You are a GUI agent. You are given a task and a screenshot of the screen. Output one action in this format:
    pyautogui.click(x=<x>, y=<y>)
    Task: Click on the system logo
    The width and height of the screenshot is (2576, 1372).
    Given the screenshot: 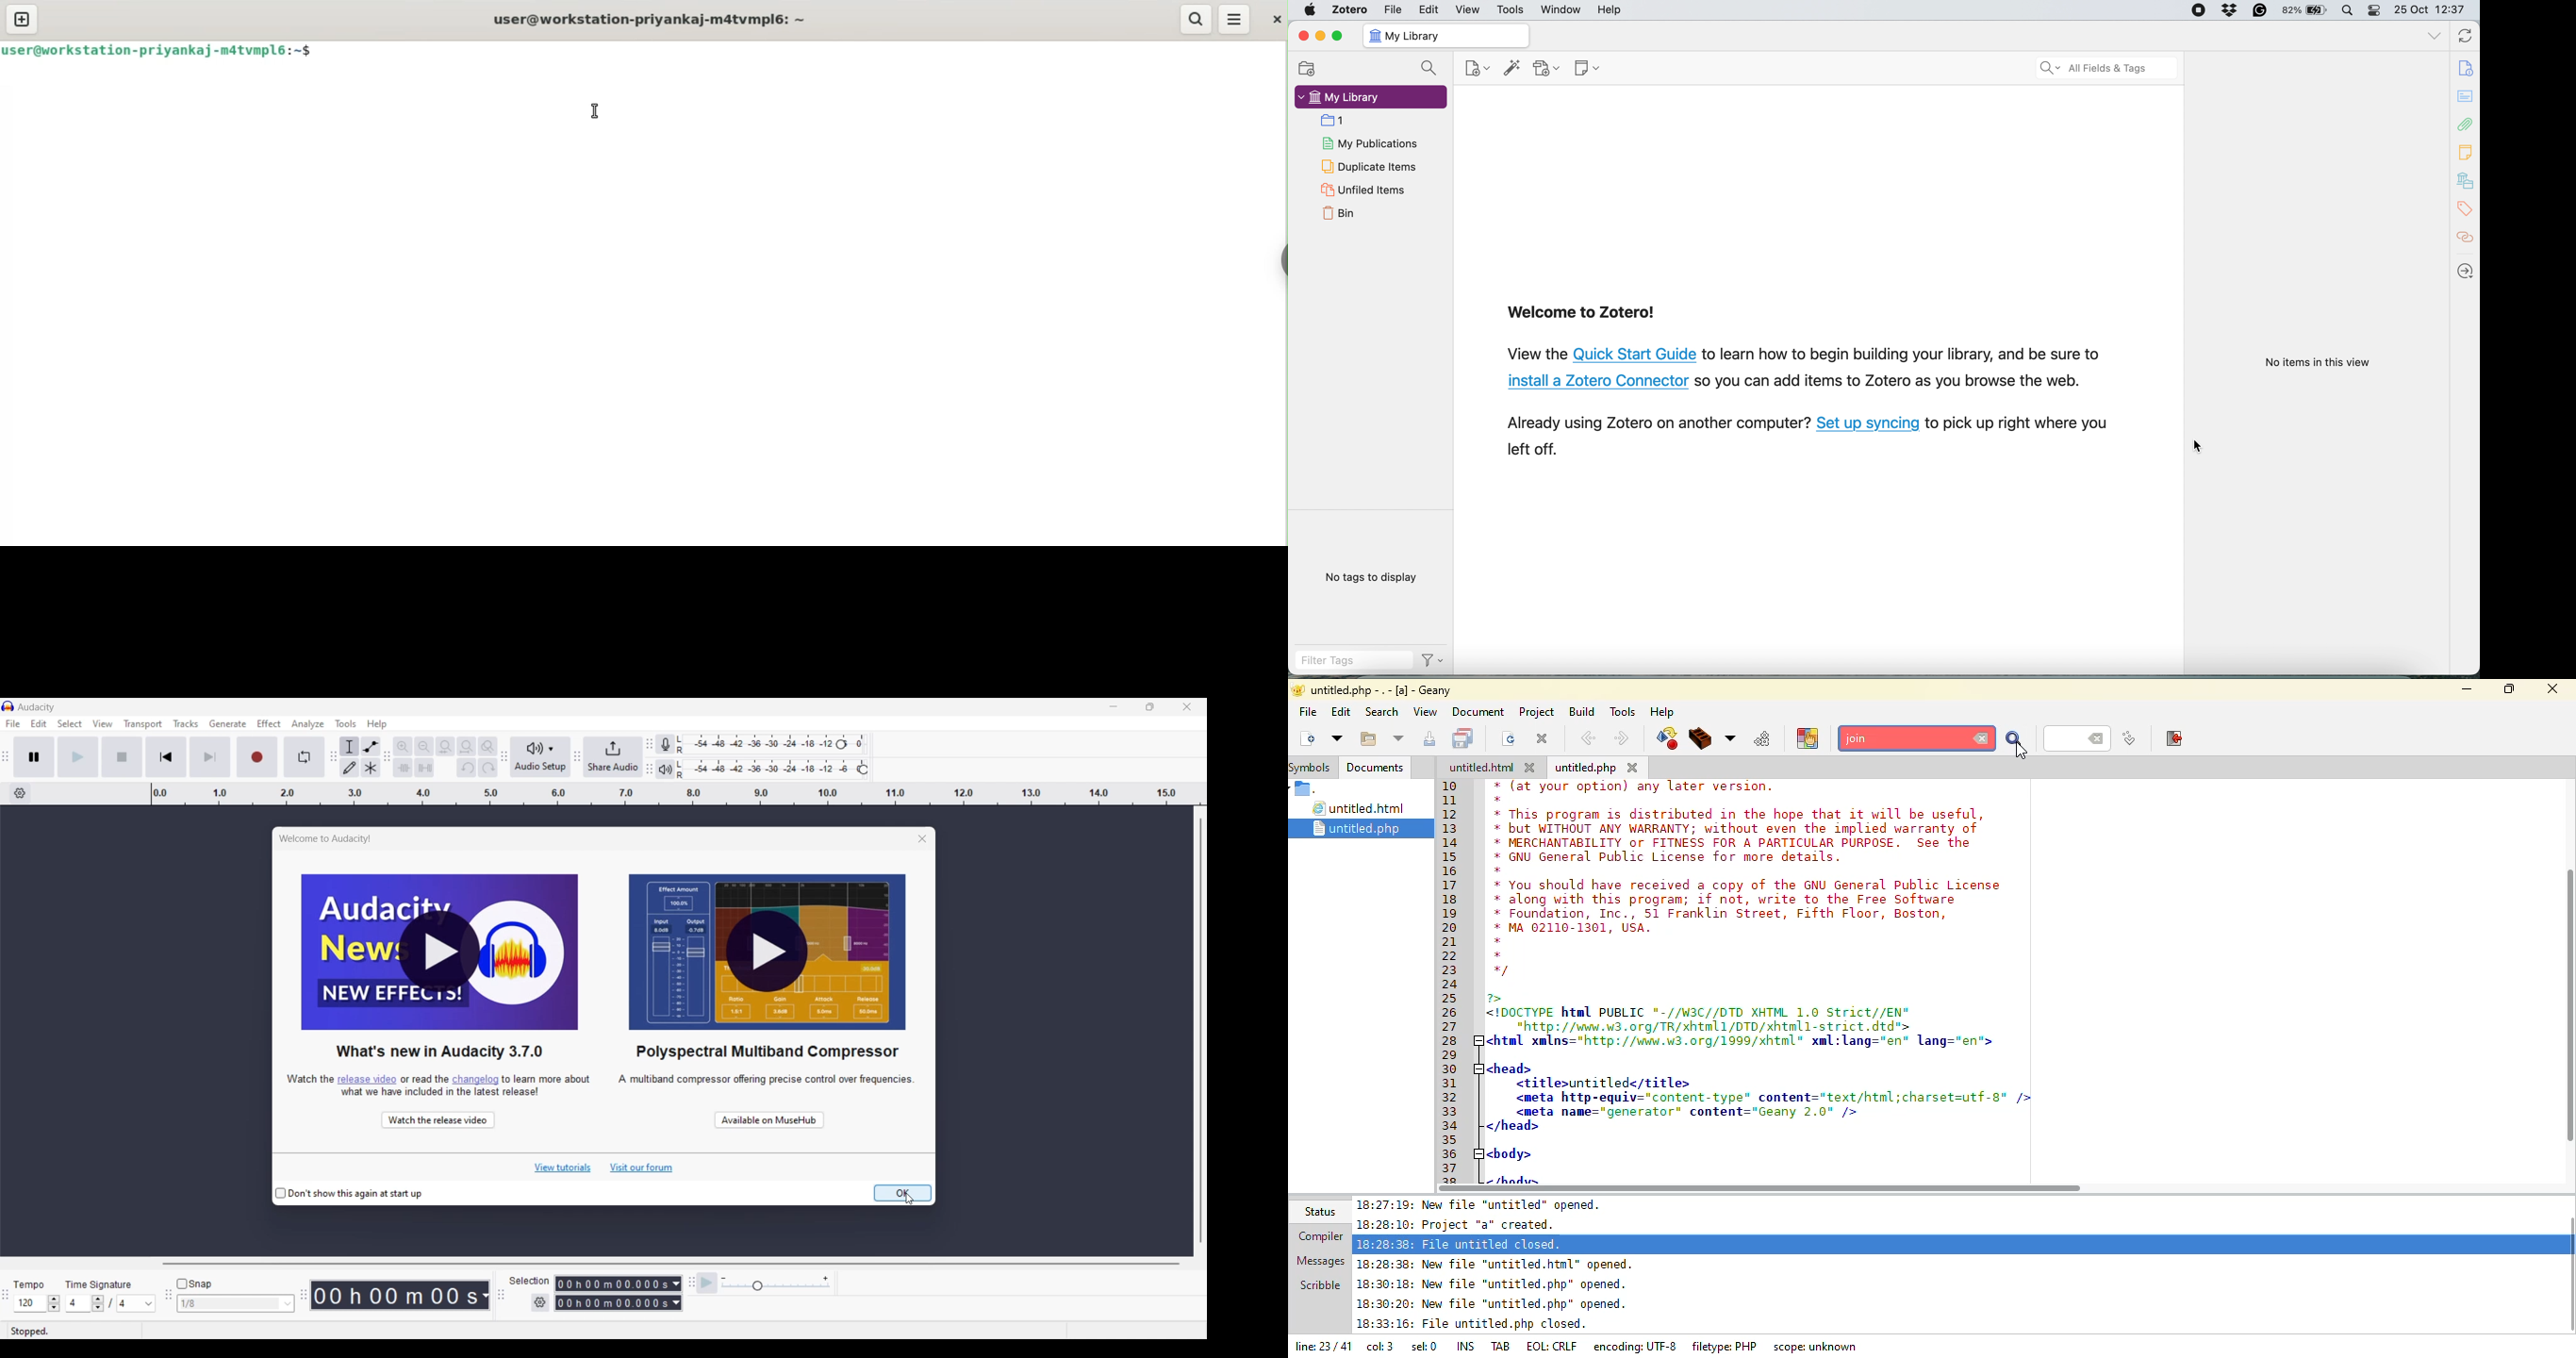 What is the action you would take?
    pyautogui.click(x=1311, y=9)
    